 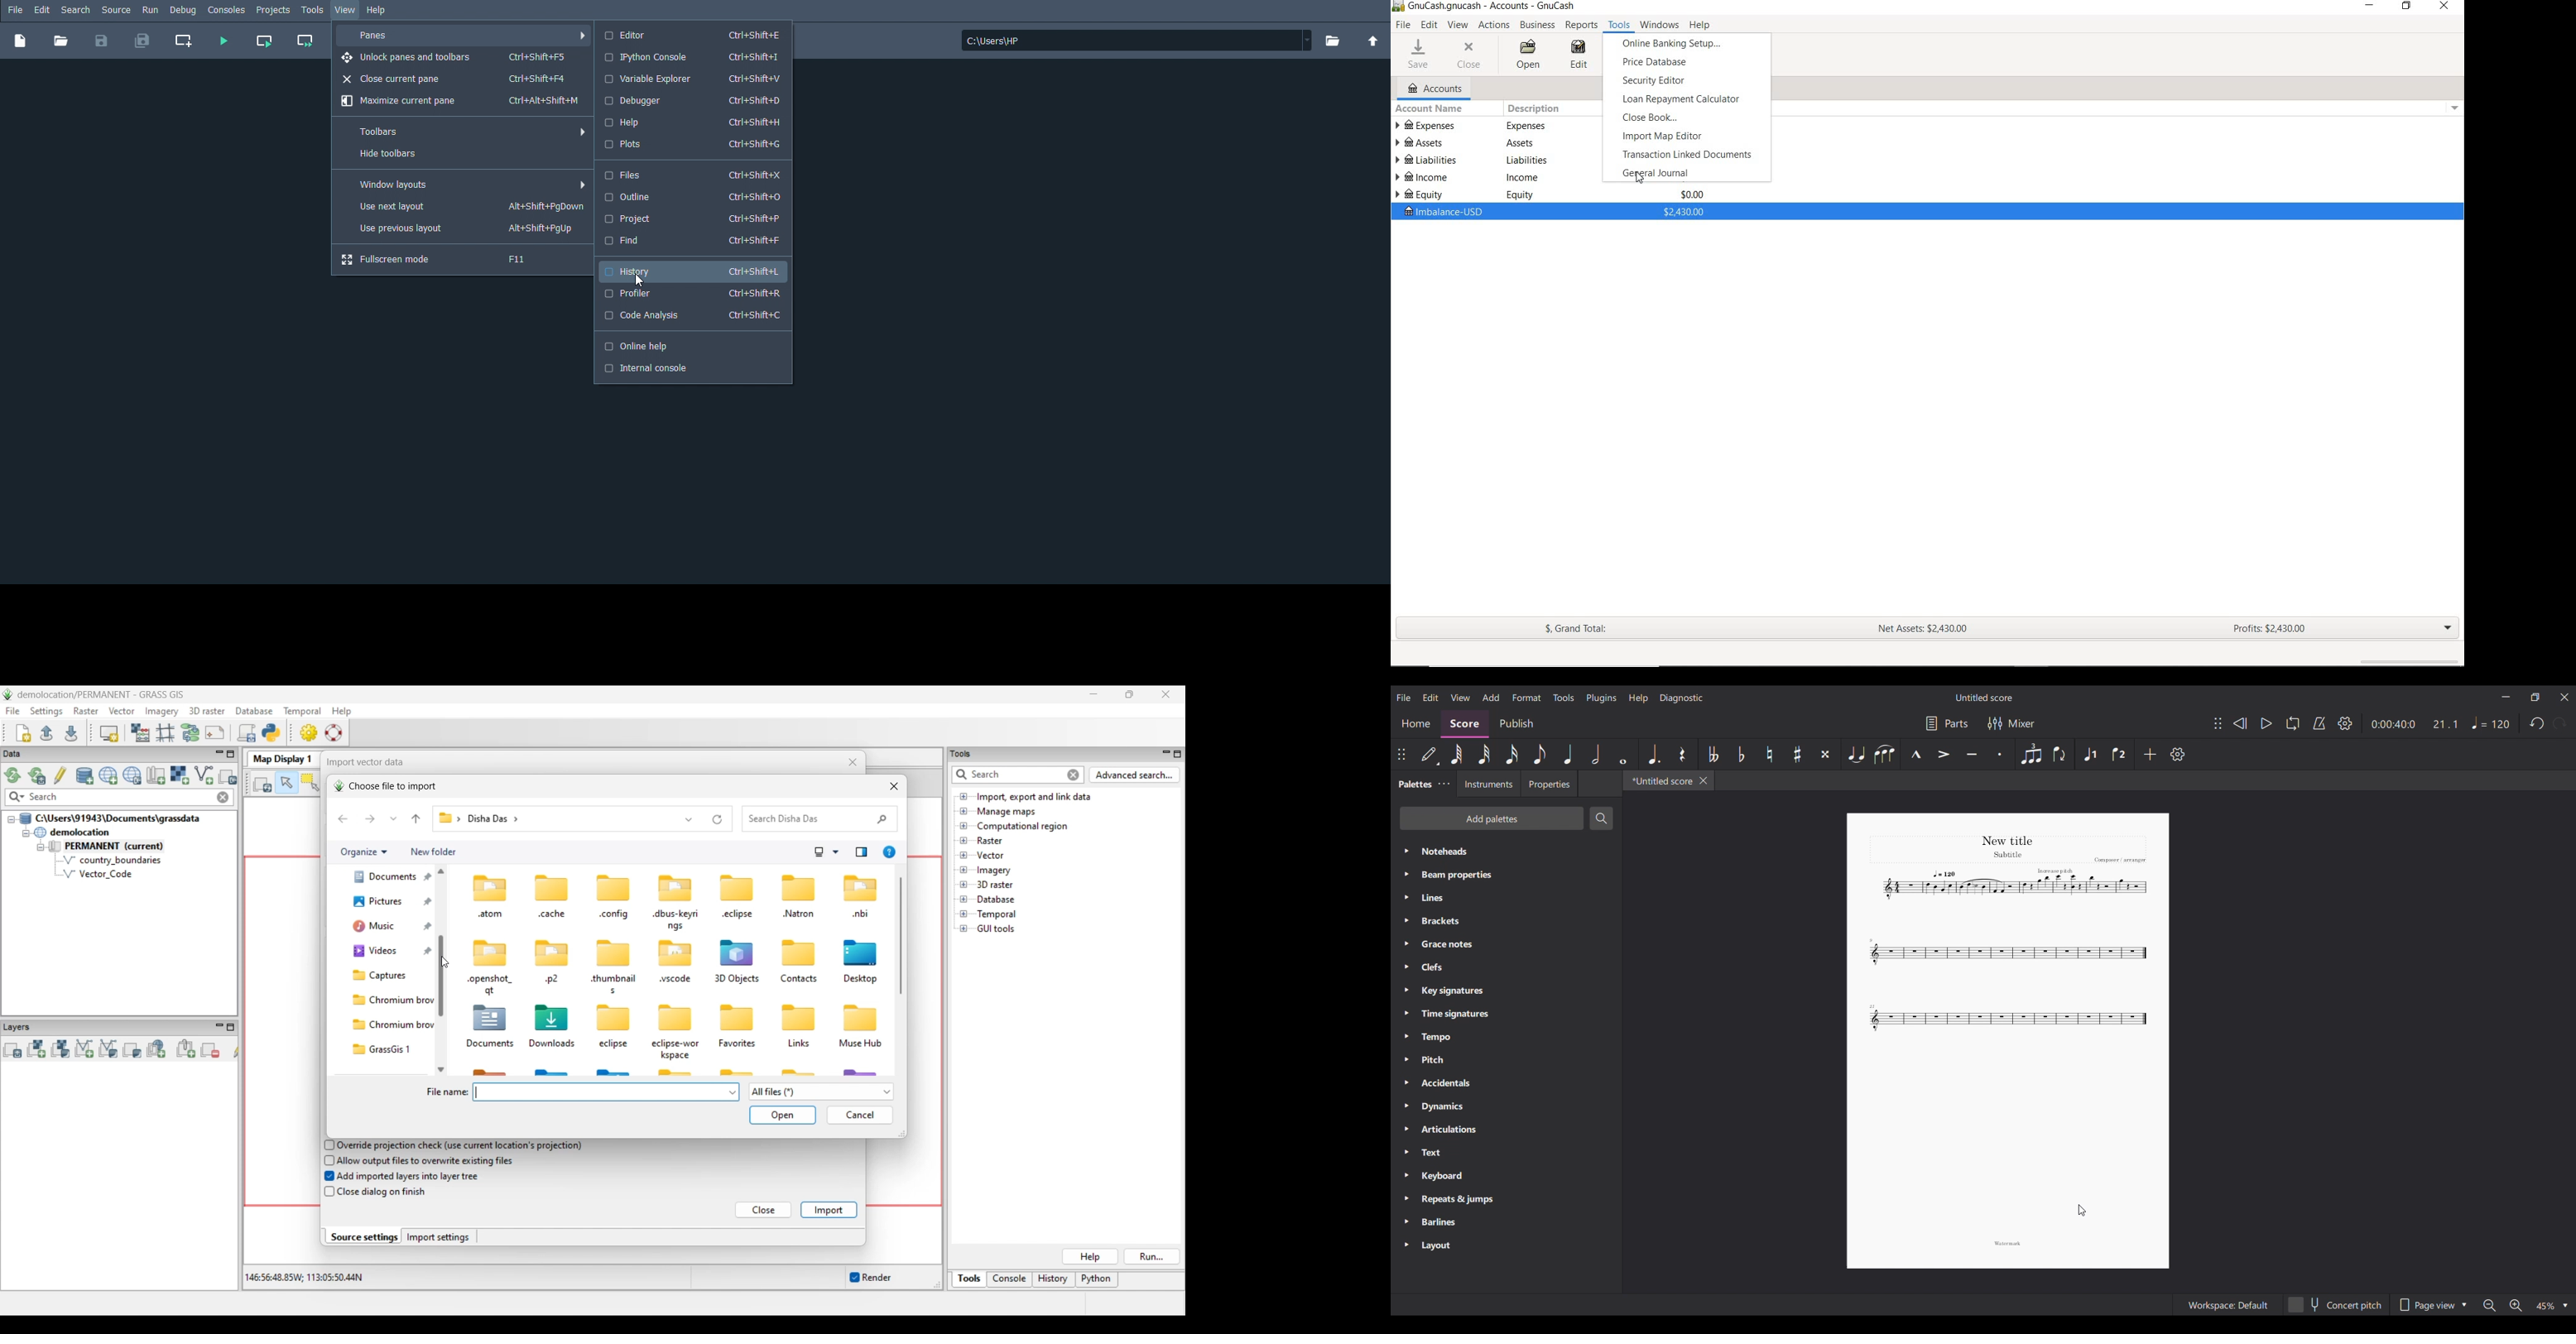 I want to click on IMPORT MAP EDITOR, so click(x=1688, y=137).